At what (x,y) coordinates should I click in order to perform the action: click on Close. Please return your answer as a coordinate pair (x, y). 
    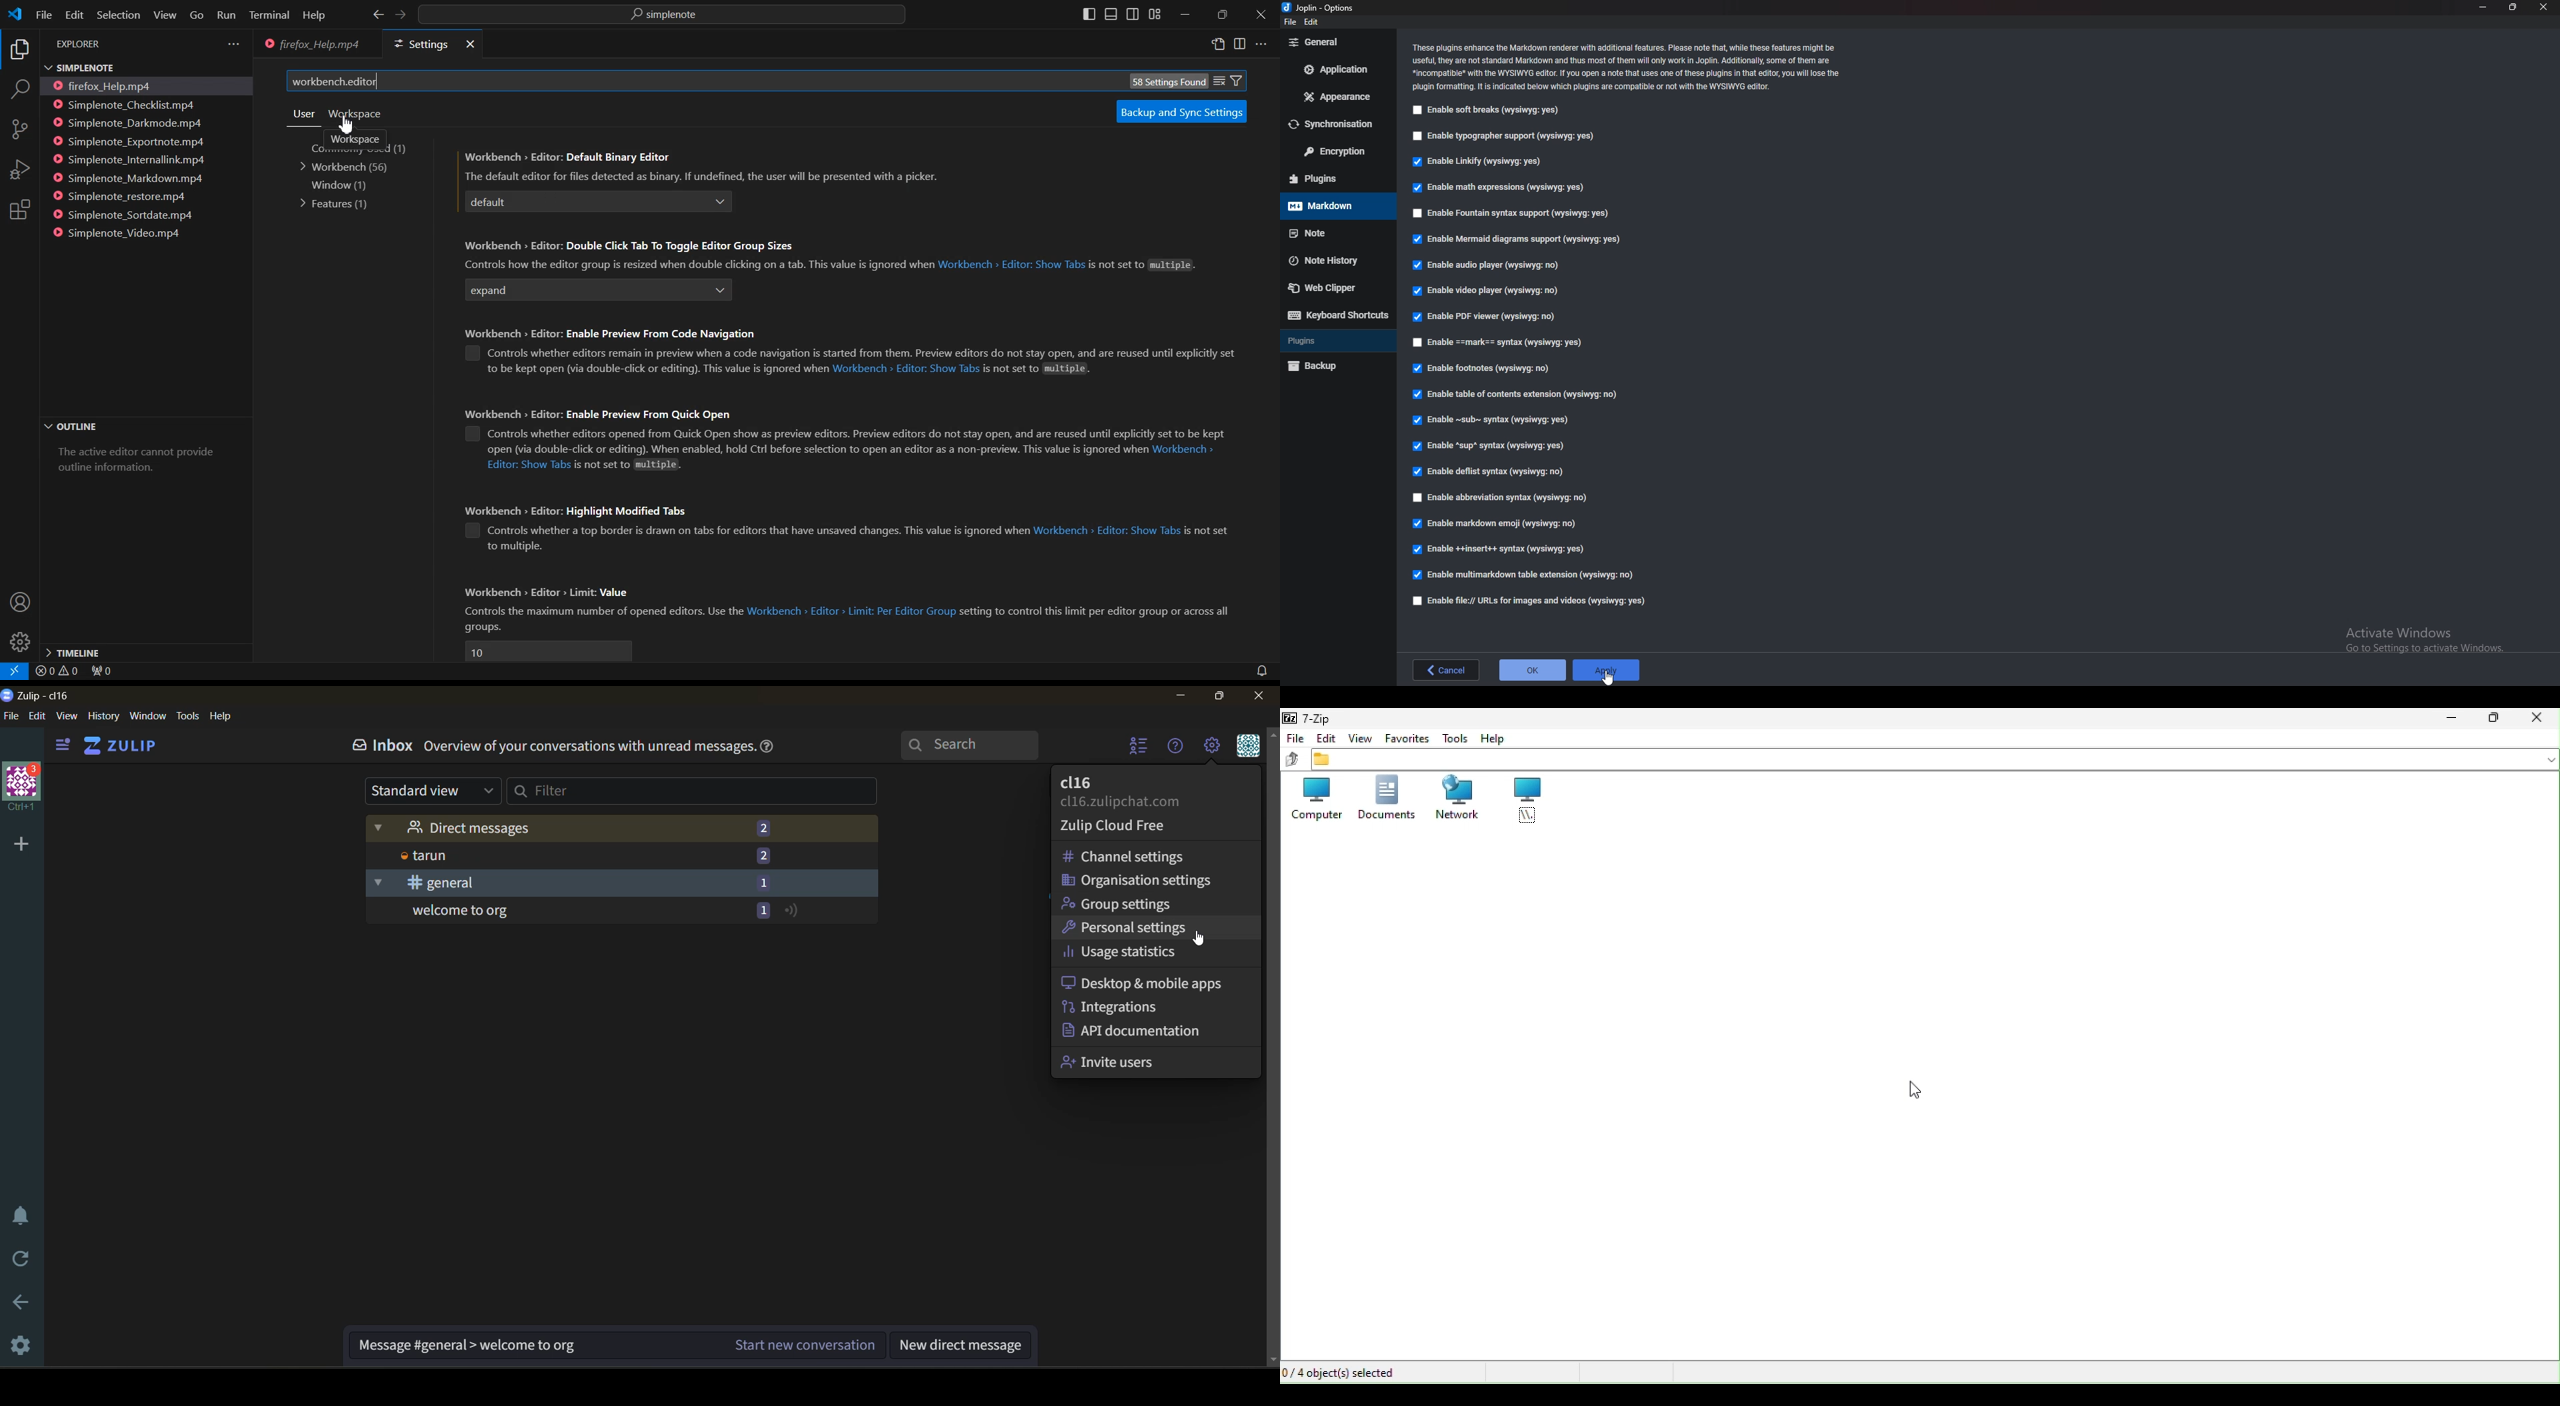
    Looking at the image, I should click on (1261, 15).